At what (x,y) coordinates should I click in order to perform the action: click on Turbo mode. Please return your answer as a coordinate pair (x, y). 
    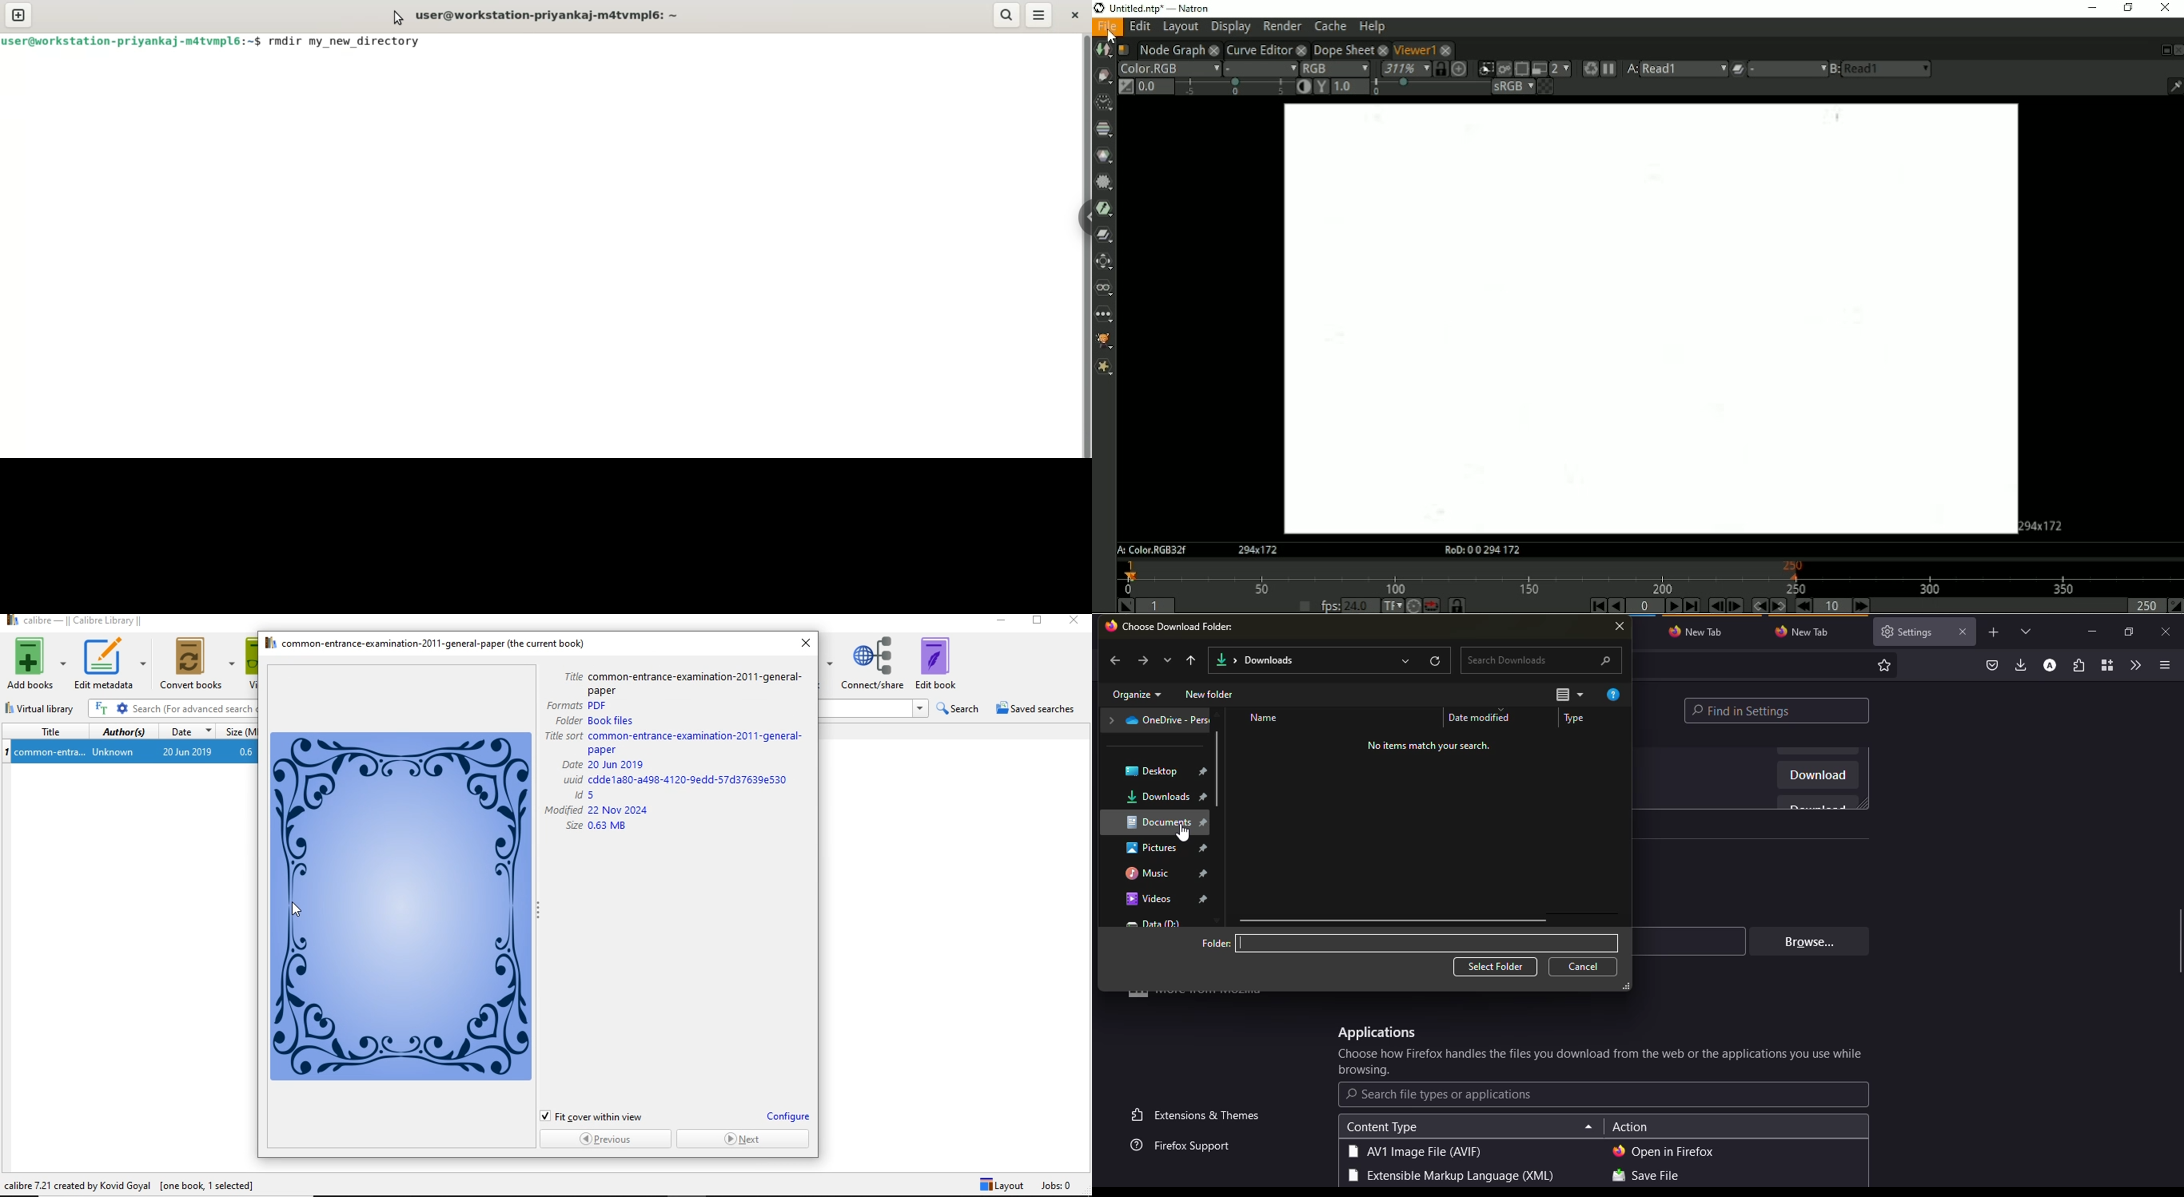
    Looking at the image, I should click on (1414, 605).